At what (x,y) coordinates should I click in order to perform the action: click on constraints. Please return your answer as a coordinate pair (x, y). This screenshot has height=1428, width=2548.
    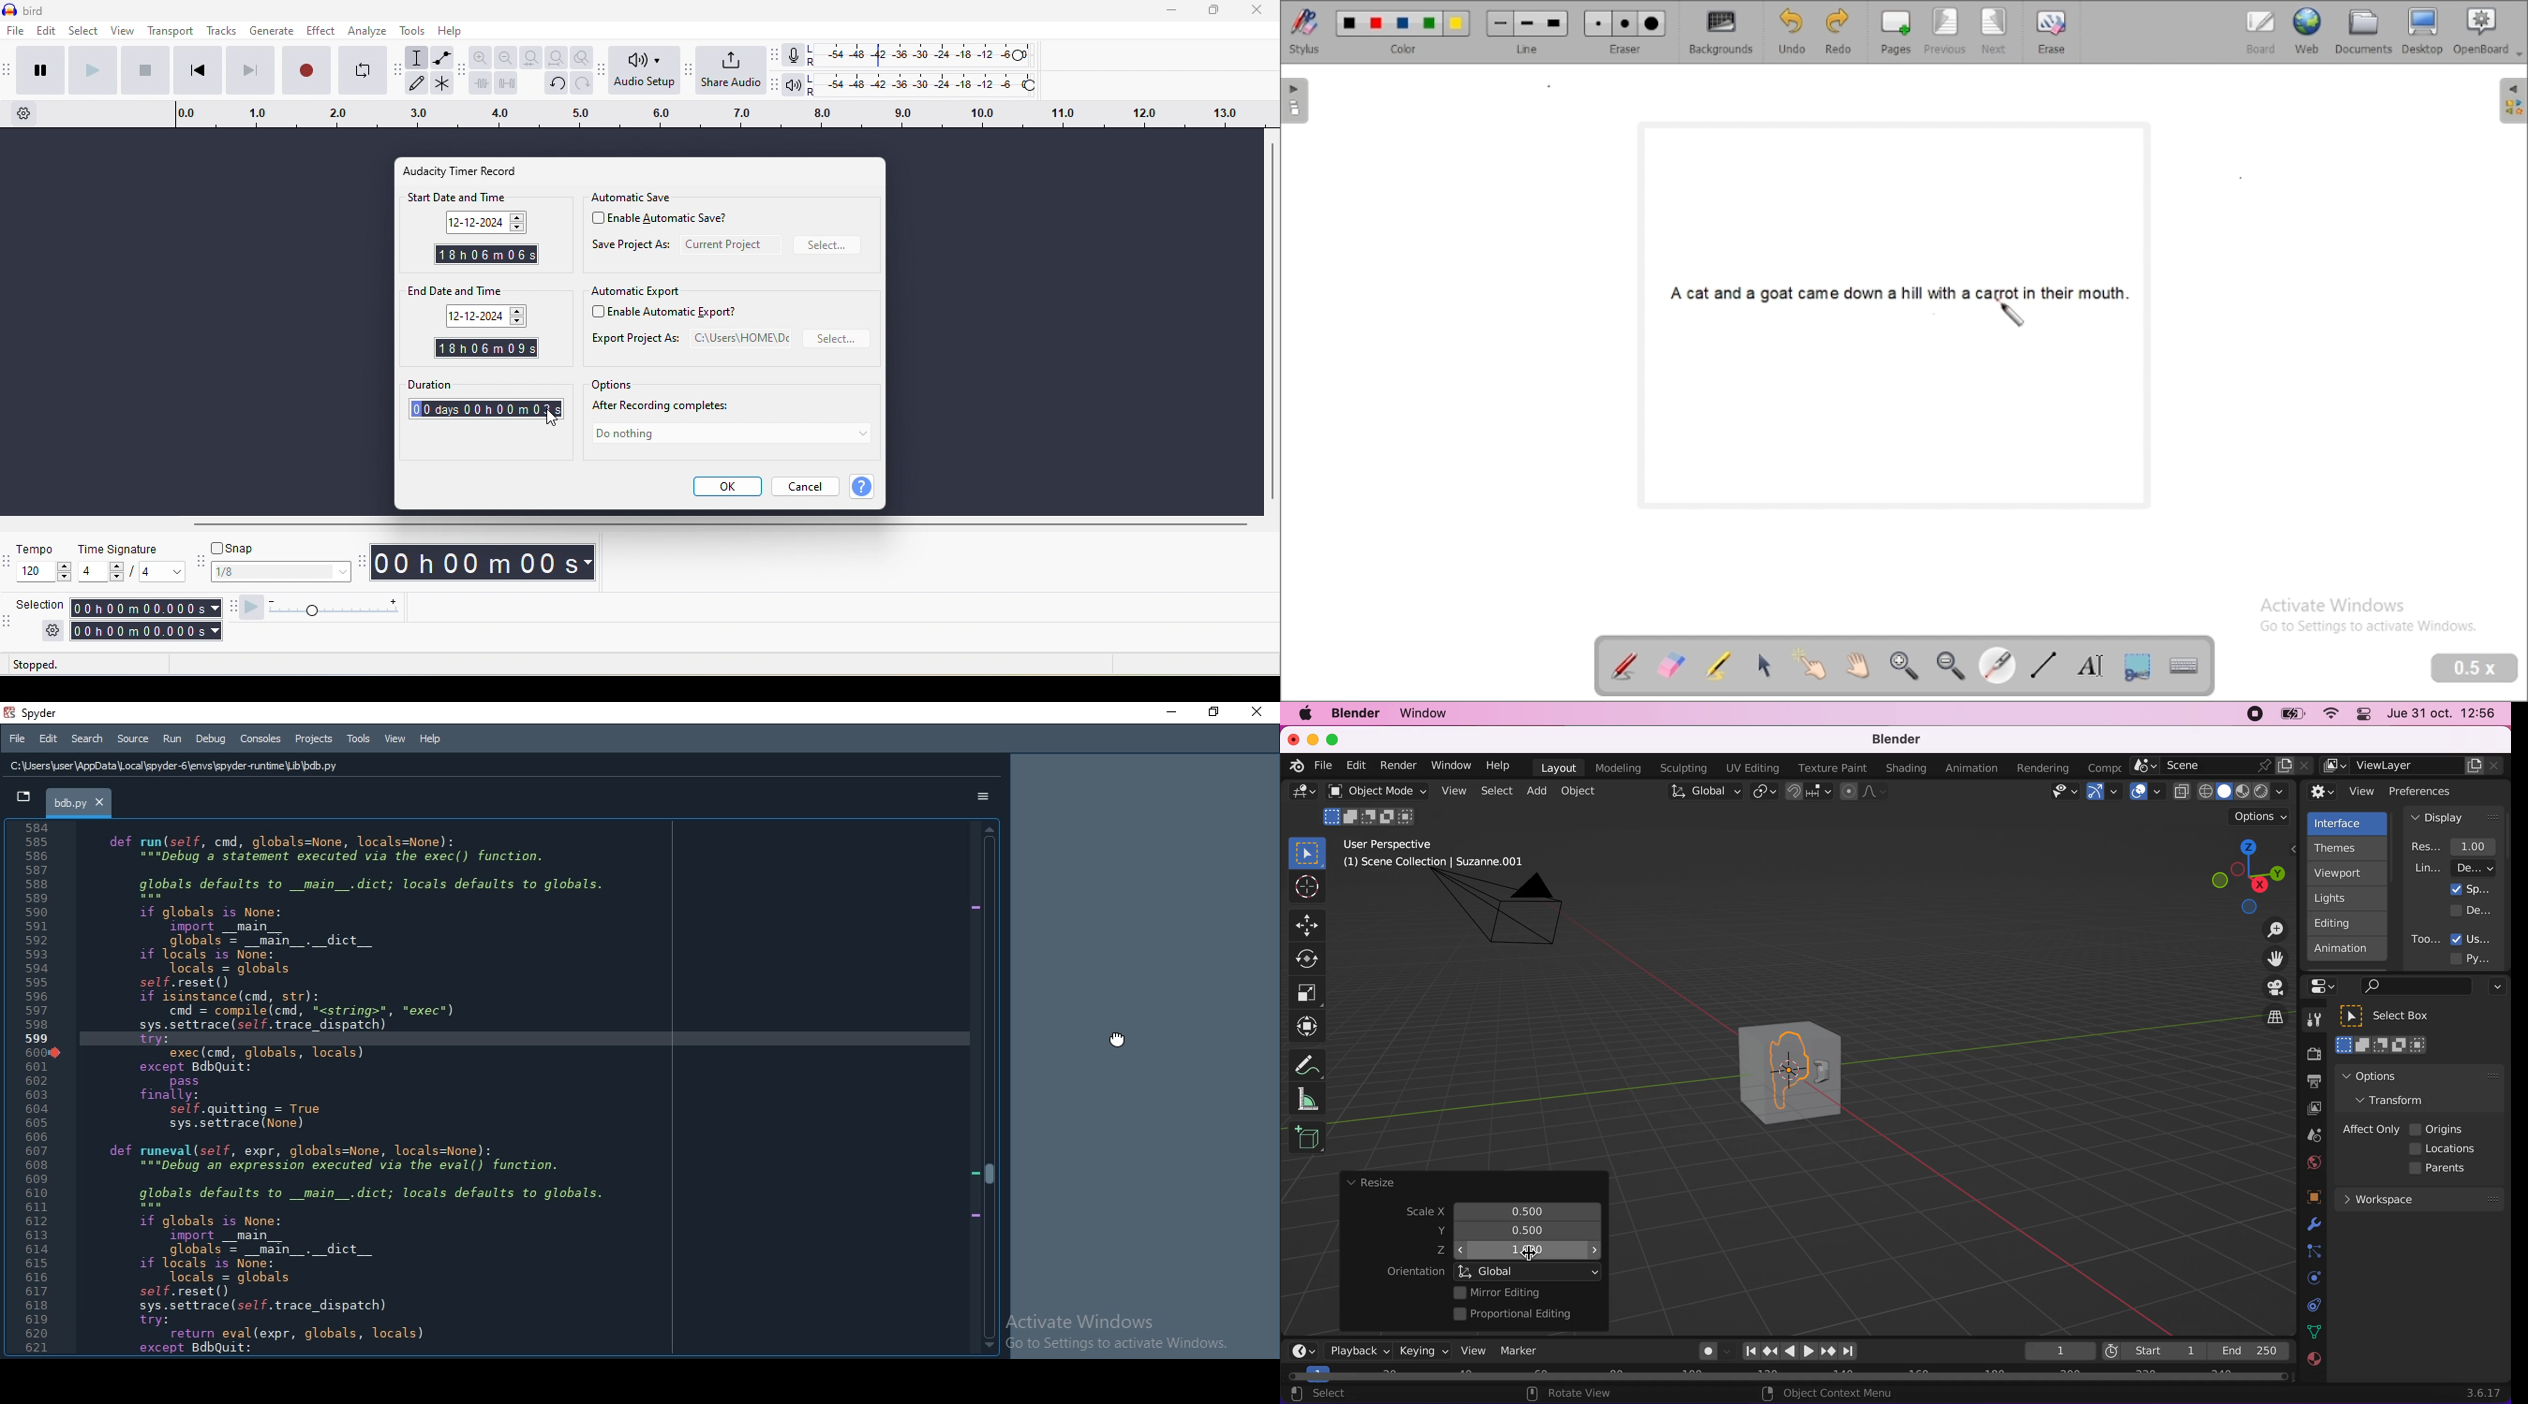
    Looking at the image, I should click on (2313, 1251).